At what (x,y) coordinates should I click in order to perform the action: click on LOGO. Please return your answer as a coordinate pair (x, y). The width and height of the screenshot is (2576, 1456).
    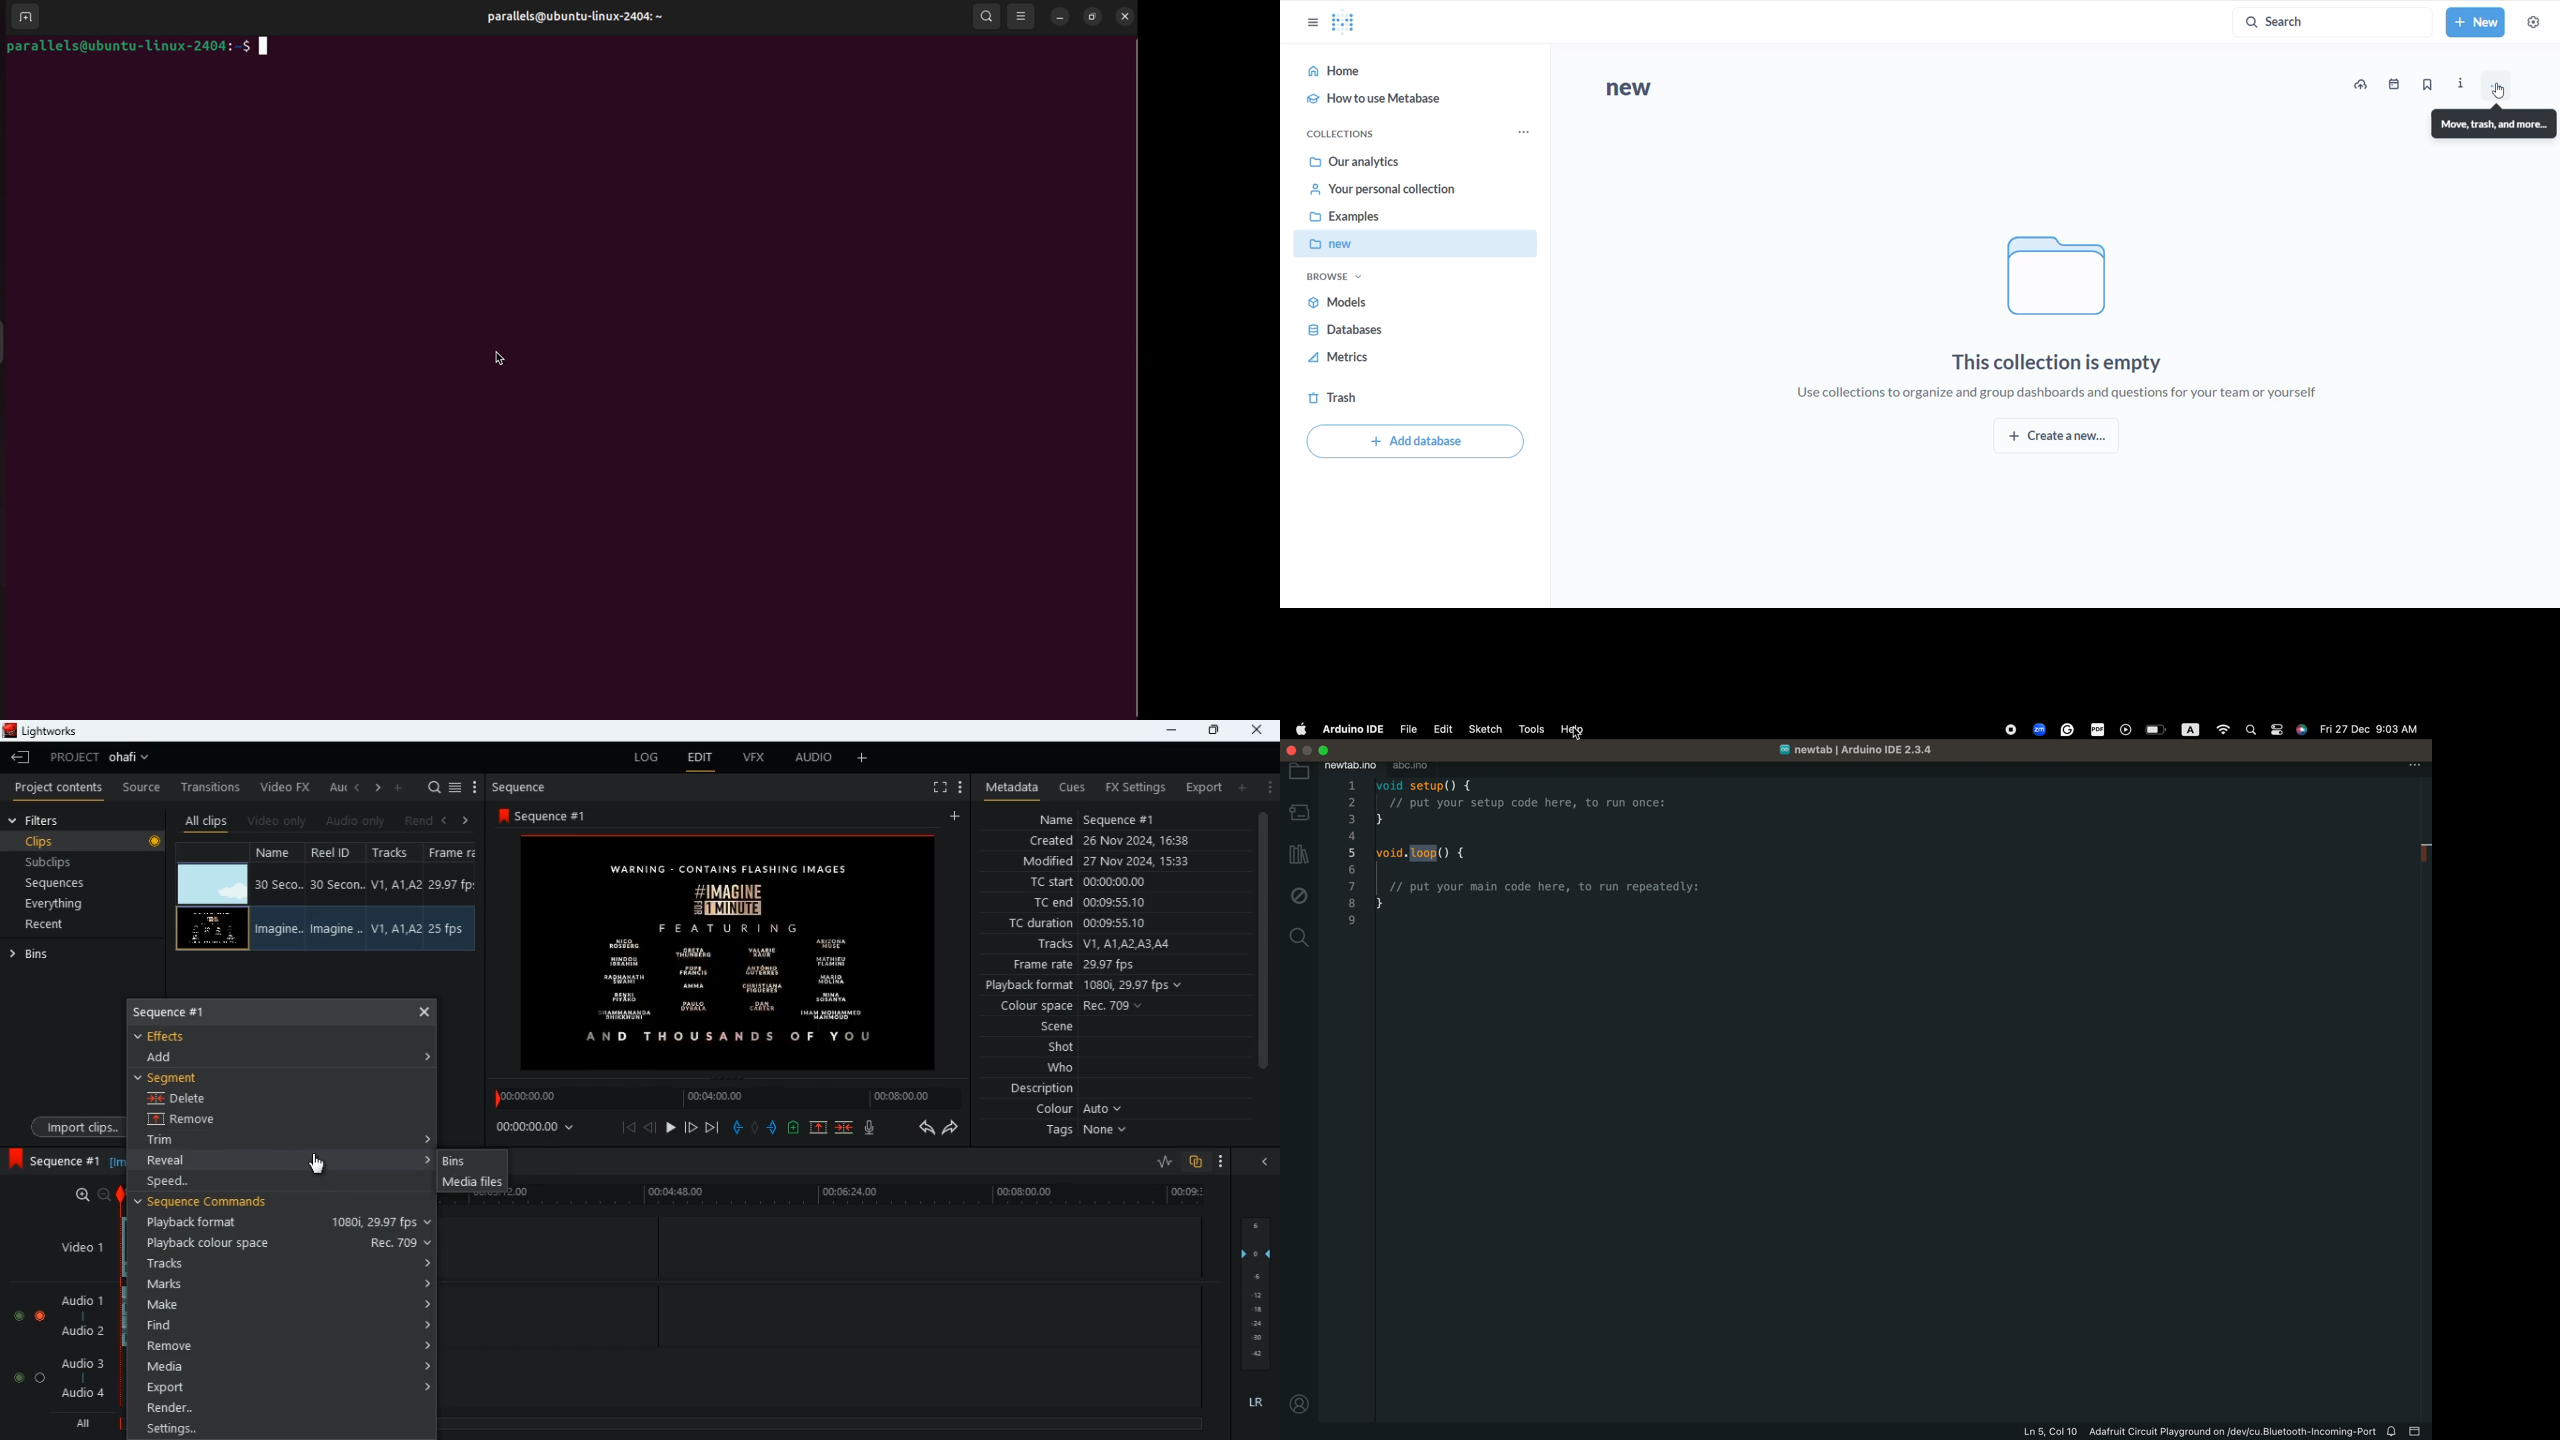
    Looking at the image, I should click on (1349, 22).